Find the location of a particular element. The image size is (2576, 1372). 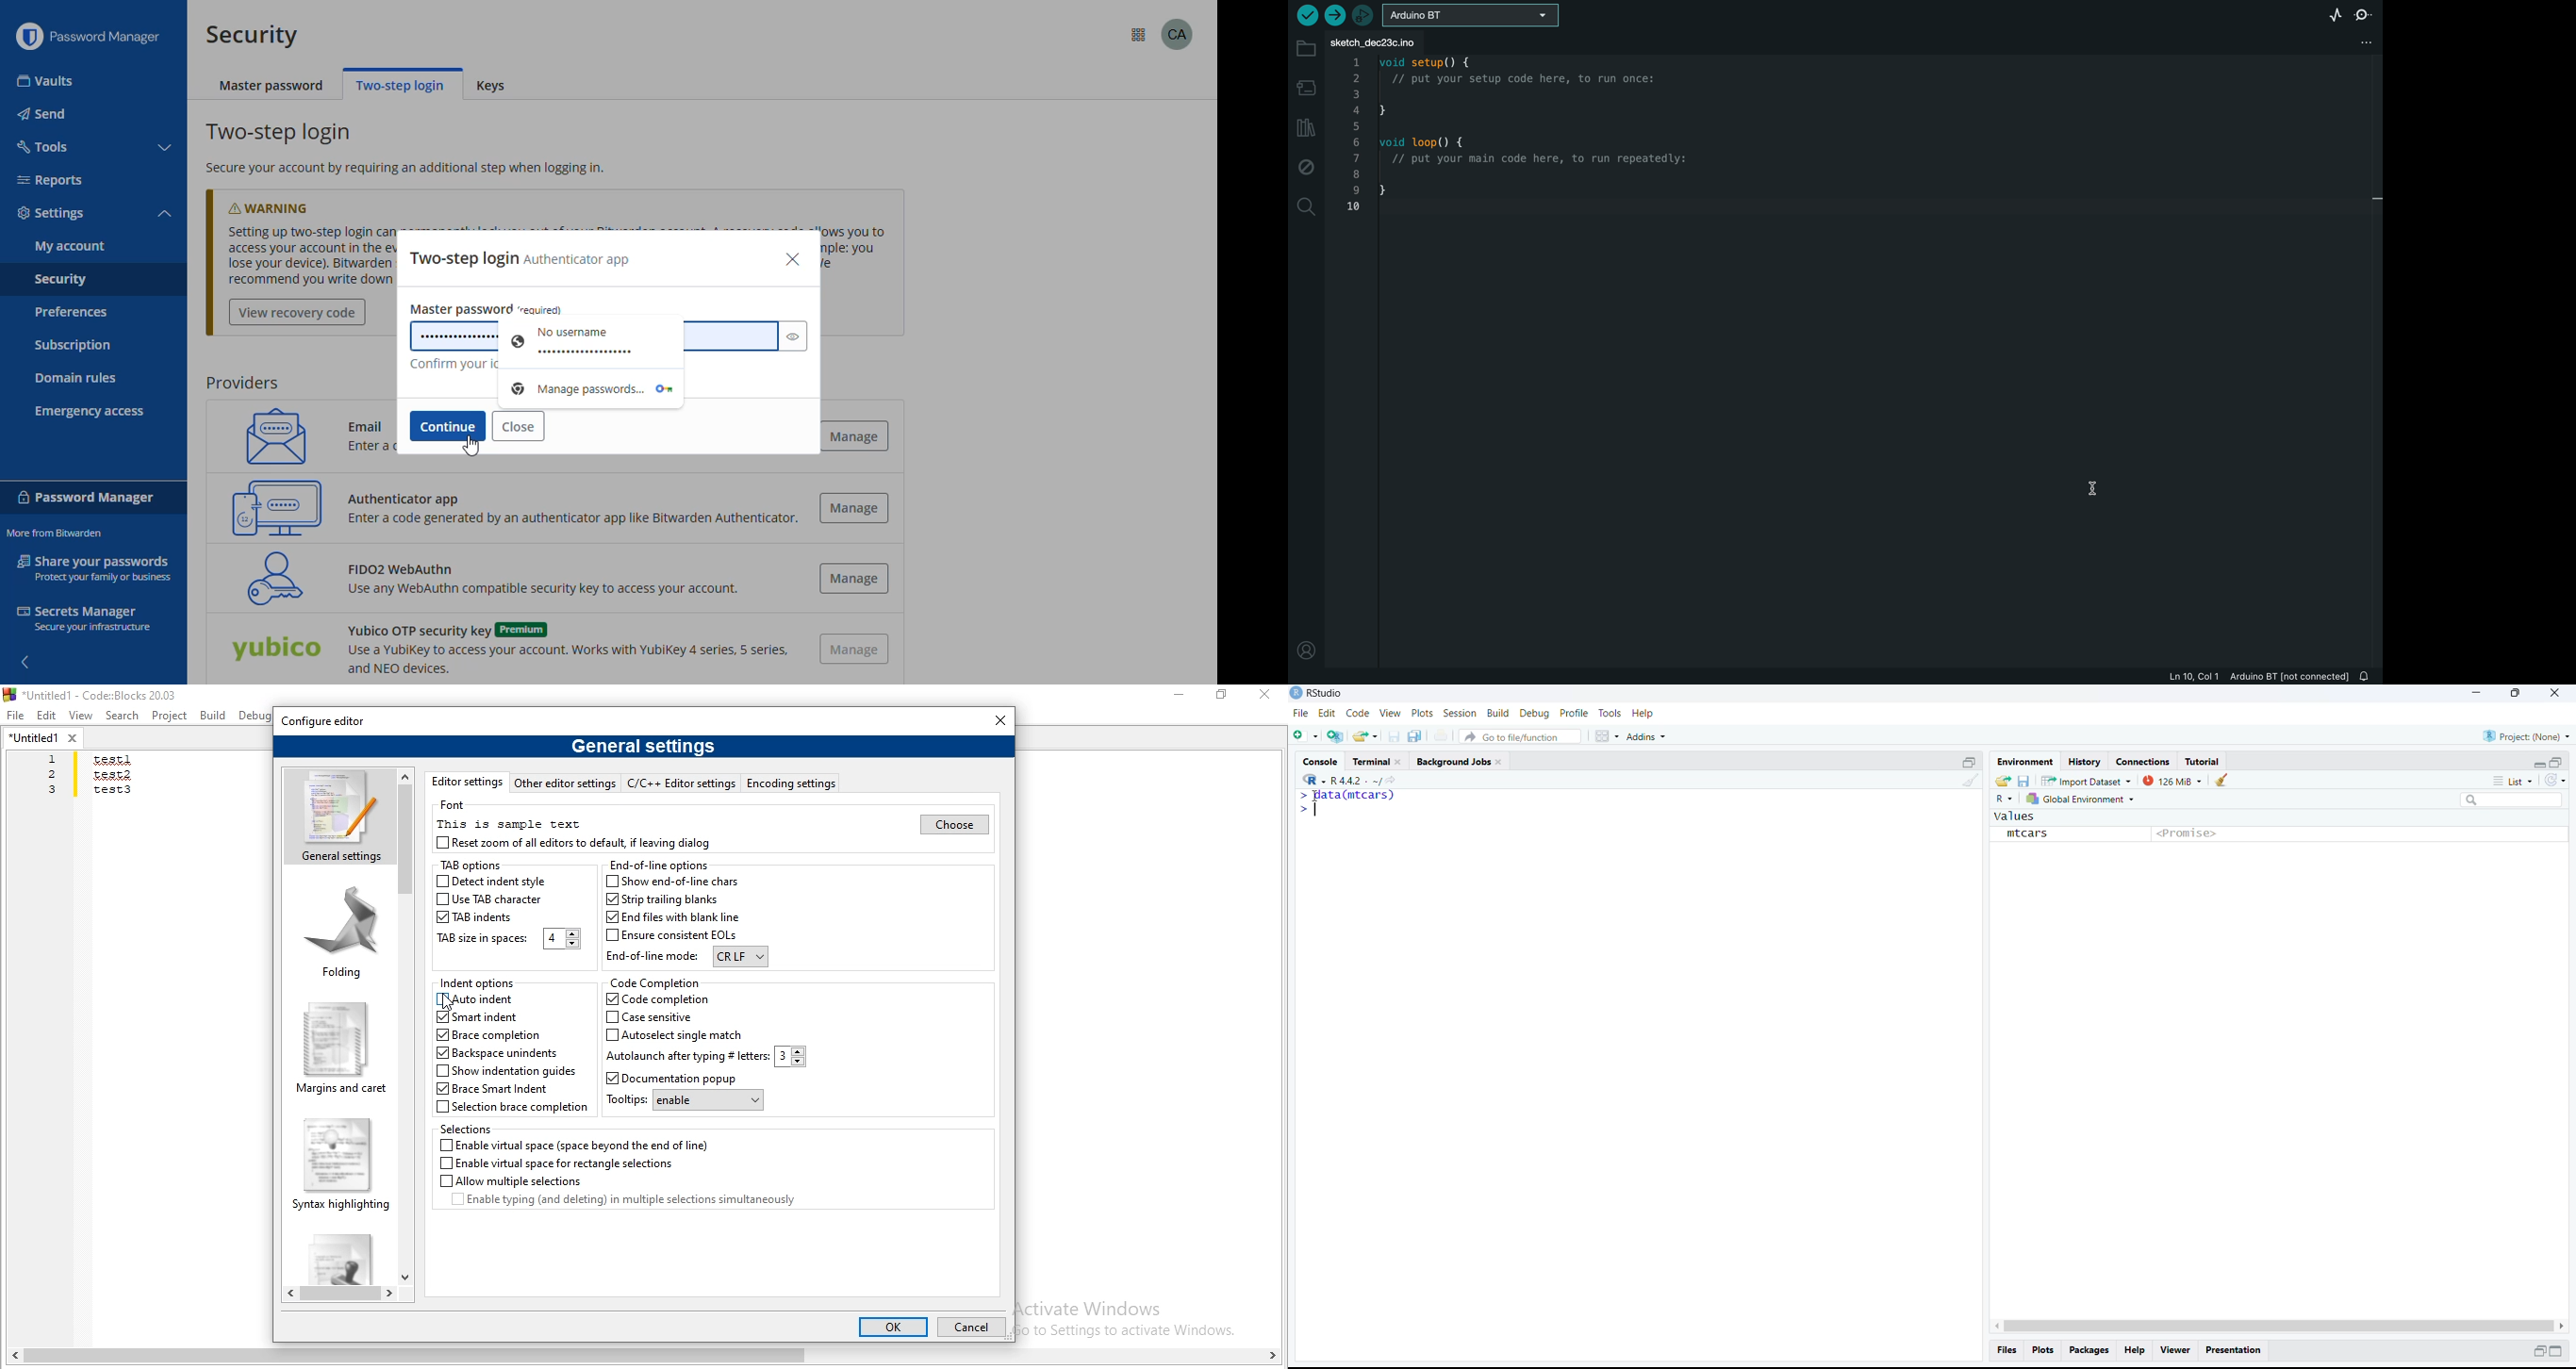

save is located at coordinates (2023, 780).